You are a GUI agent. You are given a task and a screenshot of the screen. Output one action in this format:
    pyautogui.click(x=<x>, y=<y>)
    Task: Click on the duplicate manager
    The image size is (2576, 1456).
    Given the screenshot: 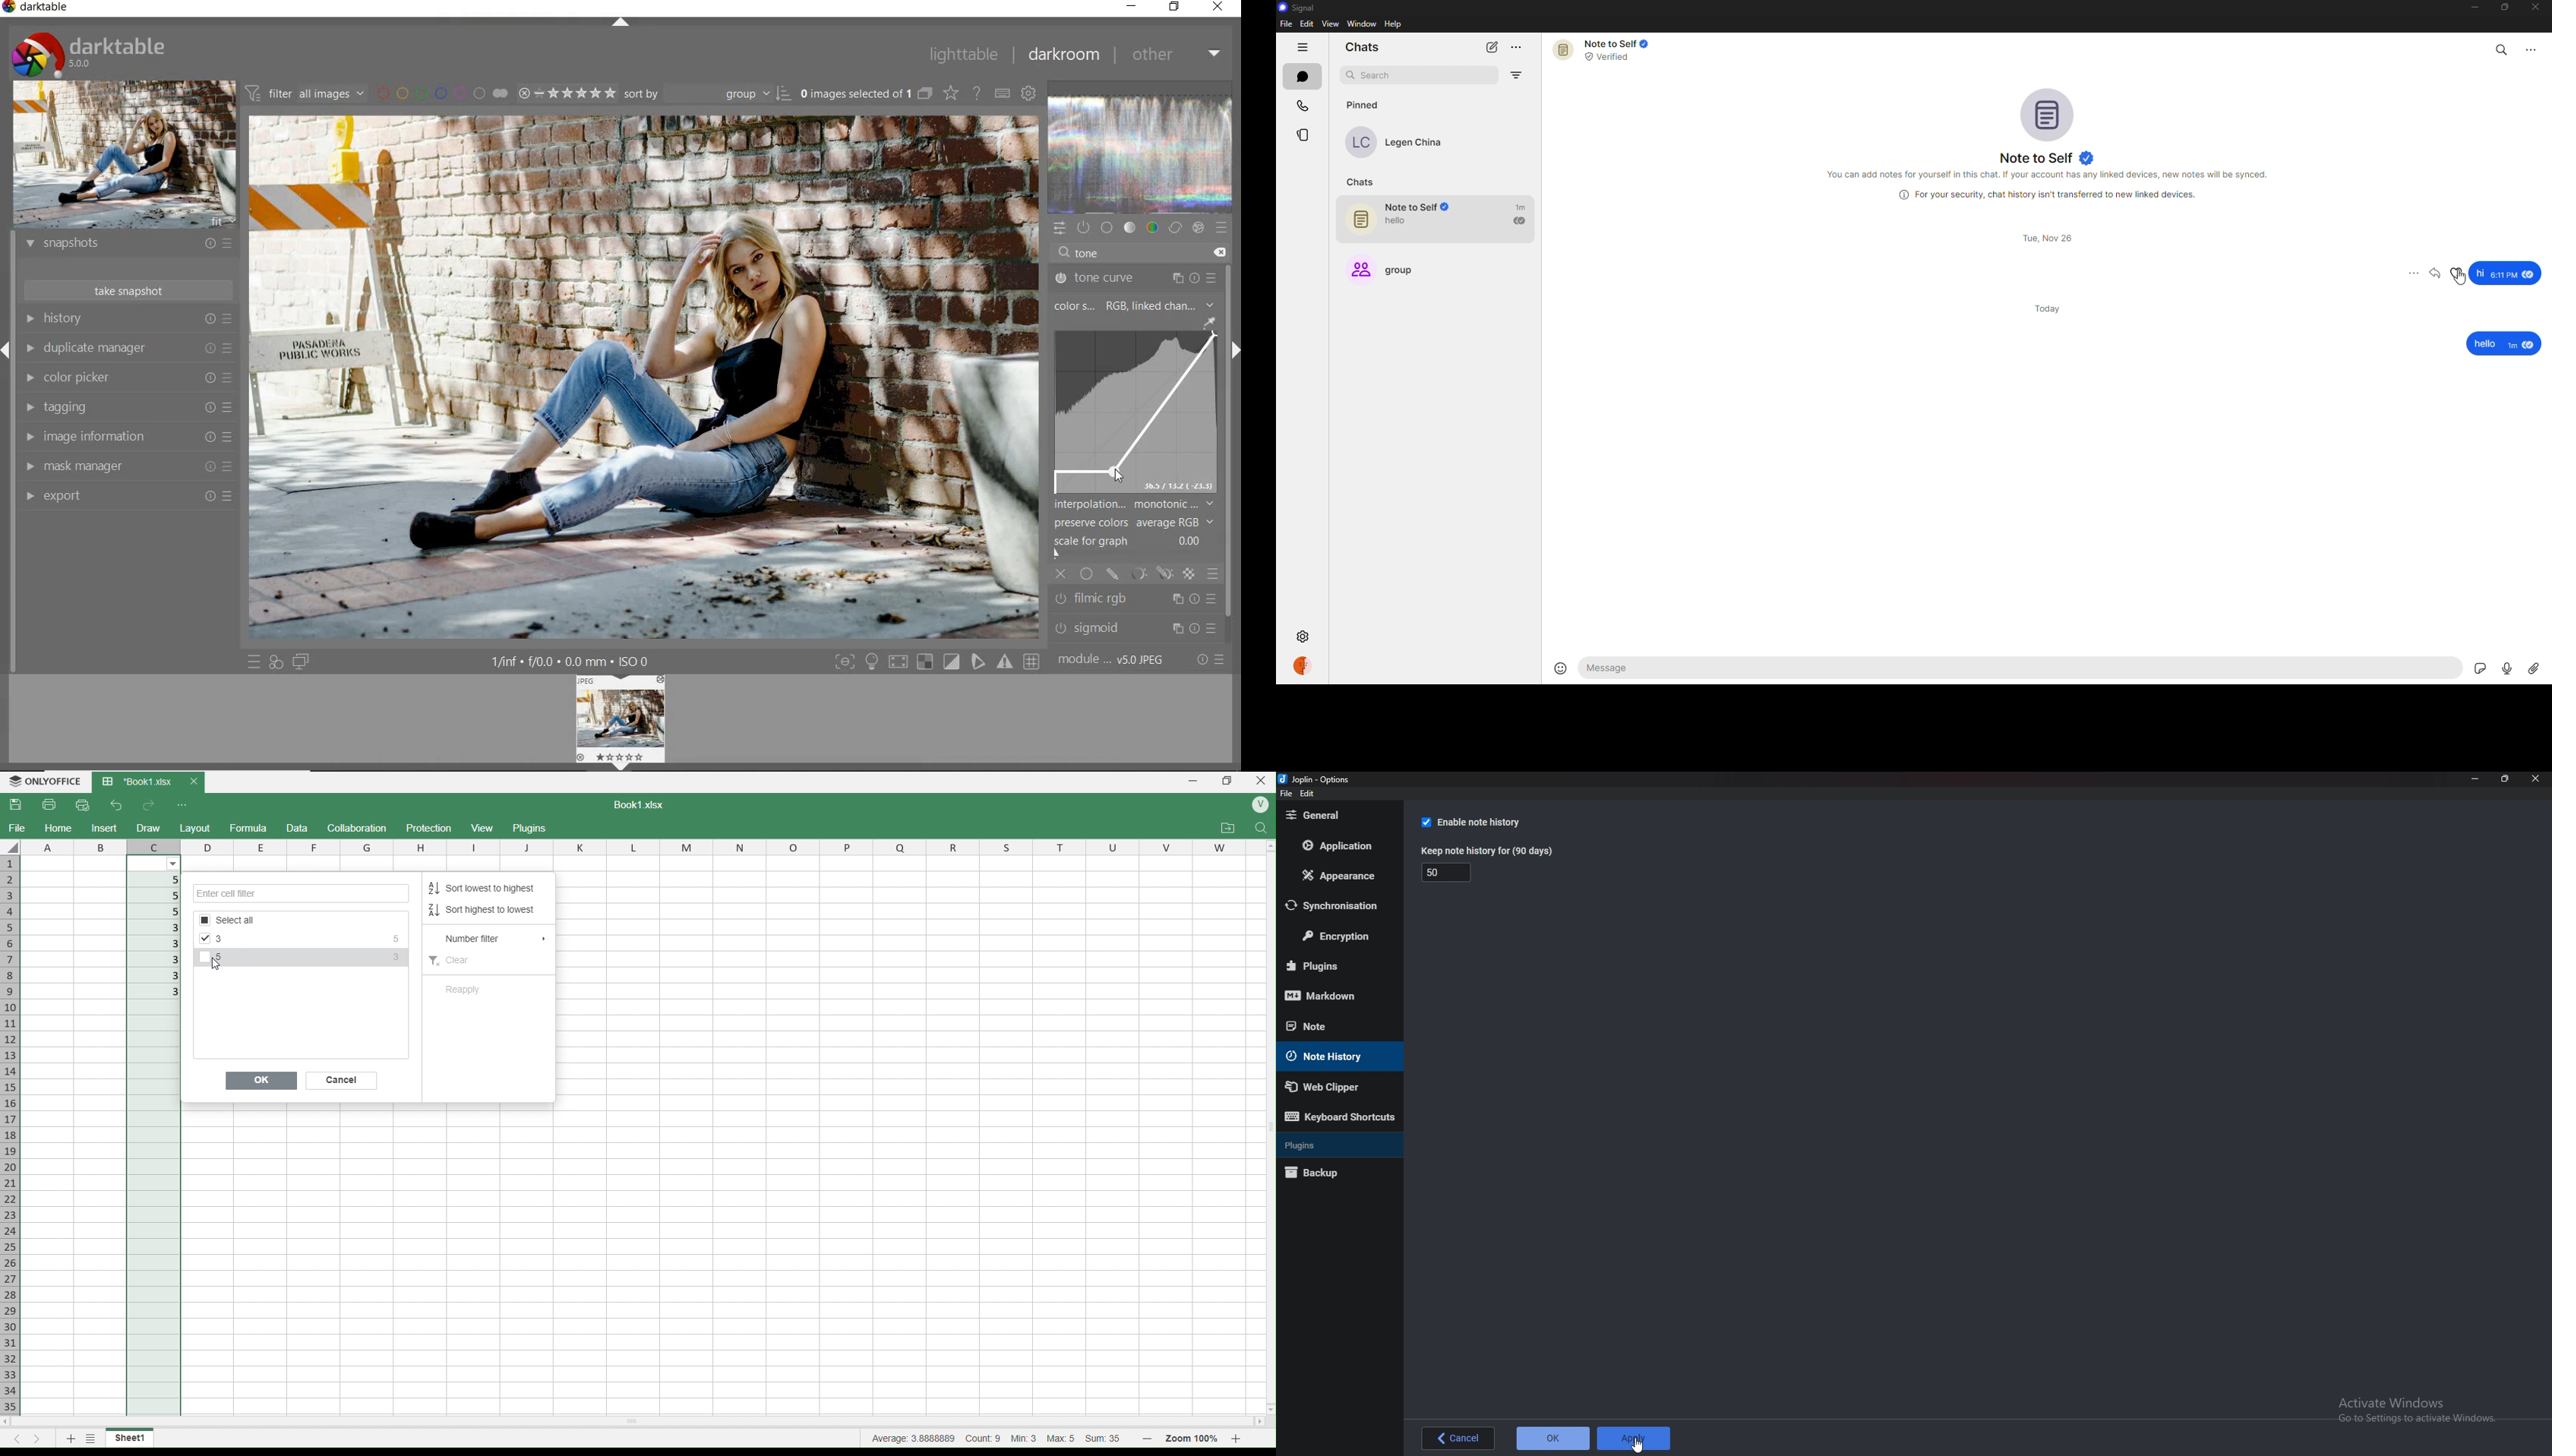 What is the action you would take?
    pyautogui.click(x=129, y=350)
    